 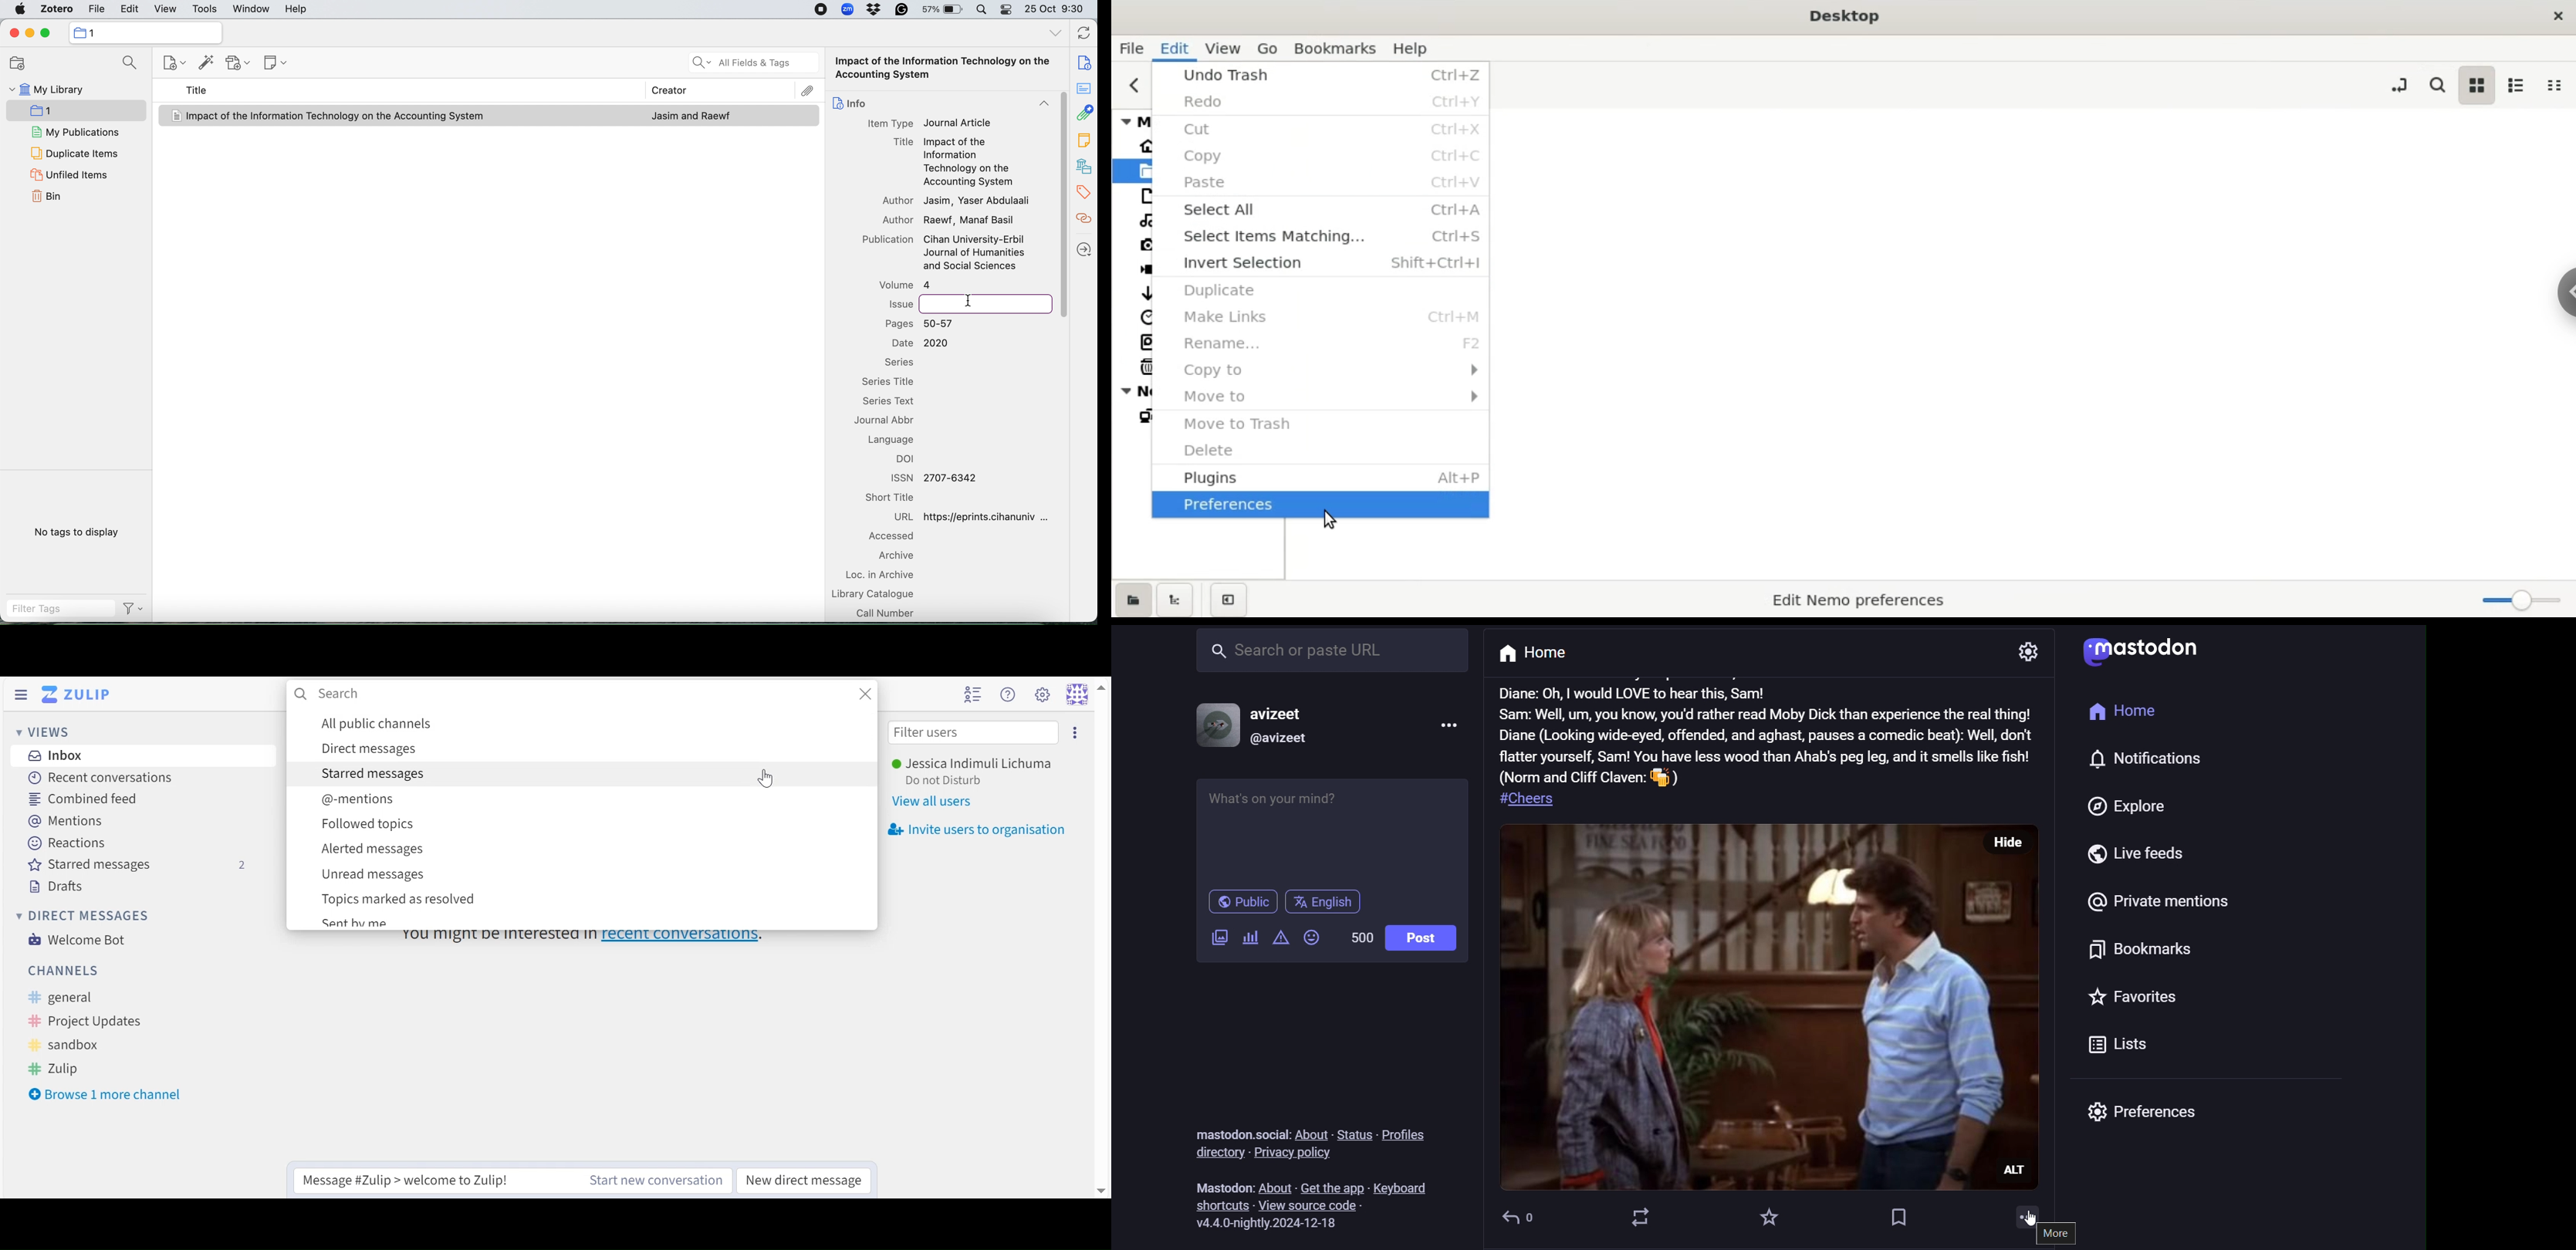 I want to click on word limit, so click(x=1359, y=935).